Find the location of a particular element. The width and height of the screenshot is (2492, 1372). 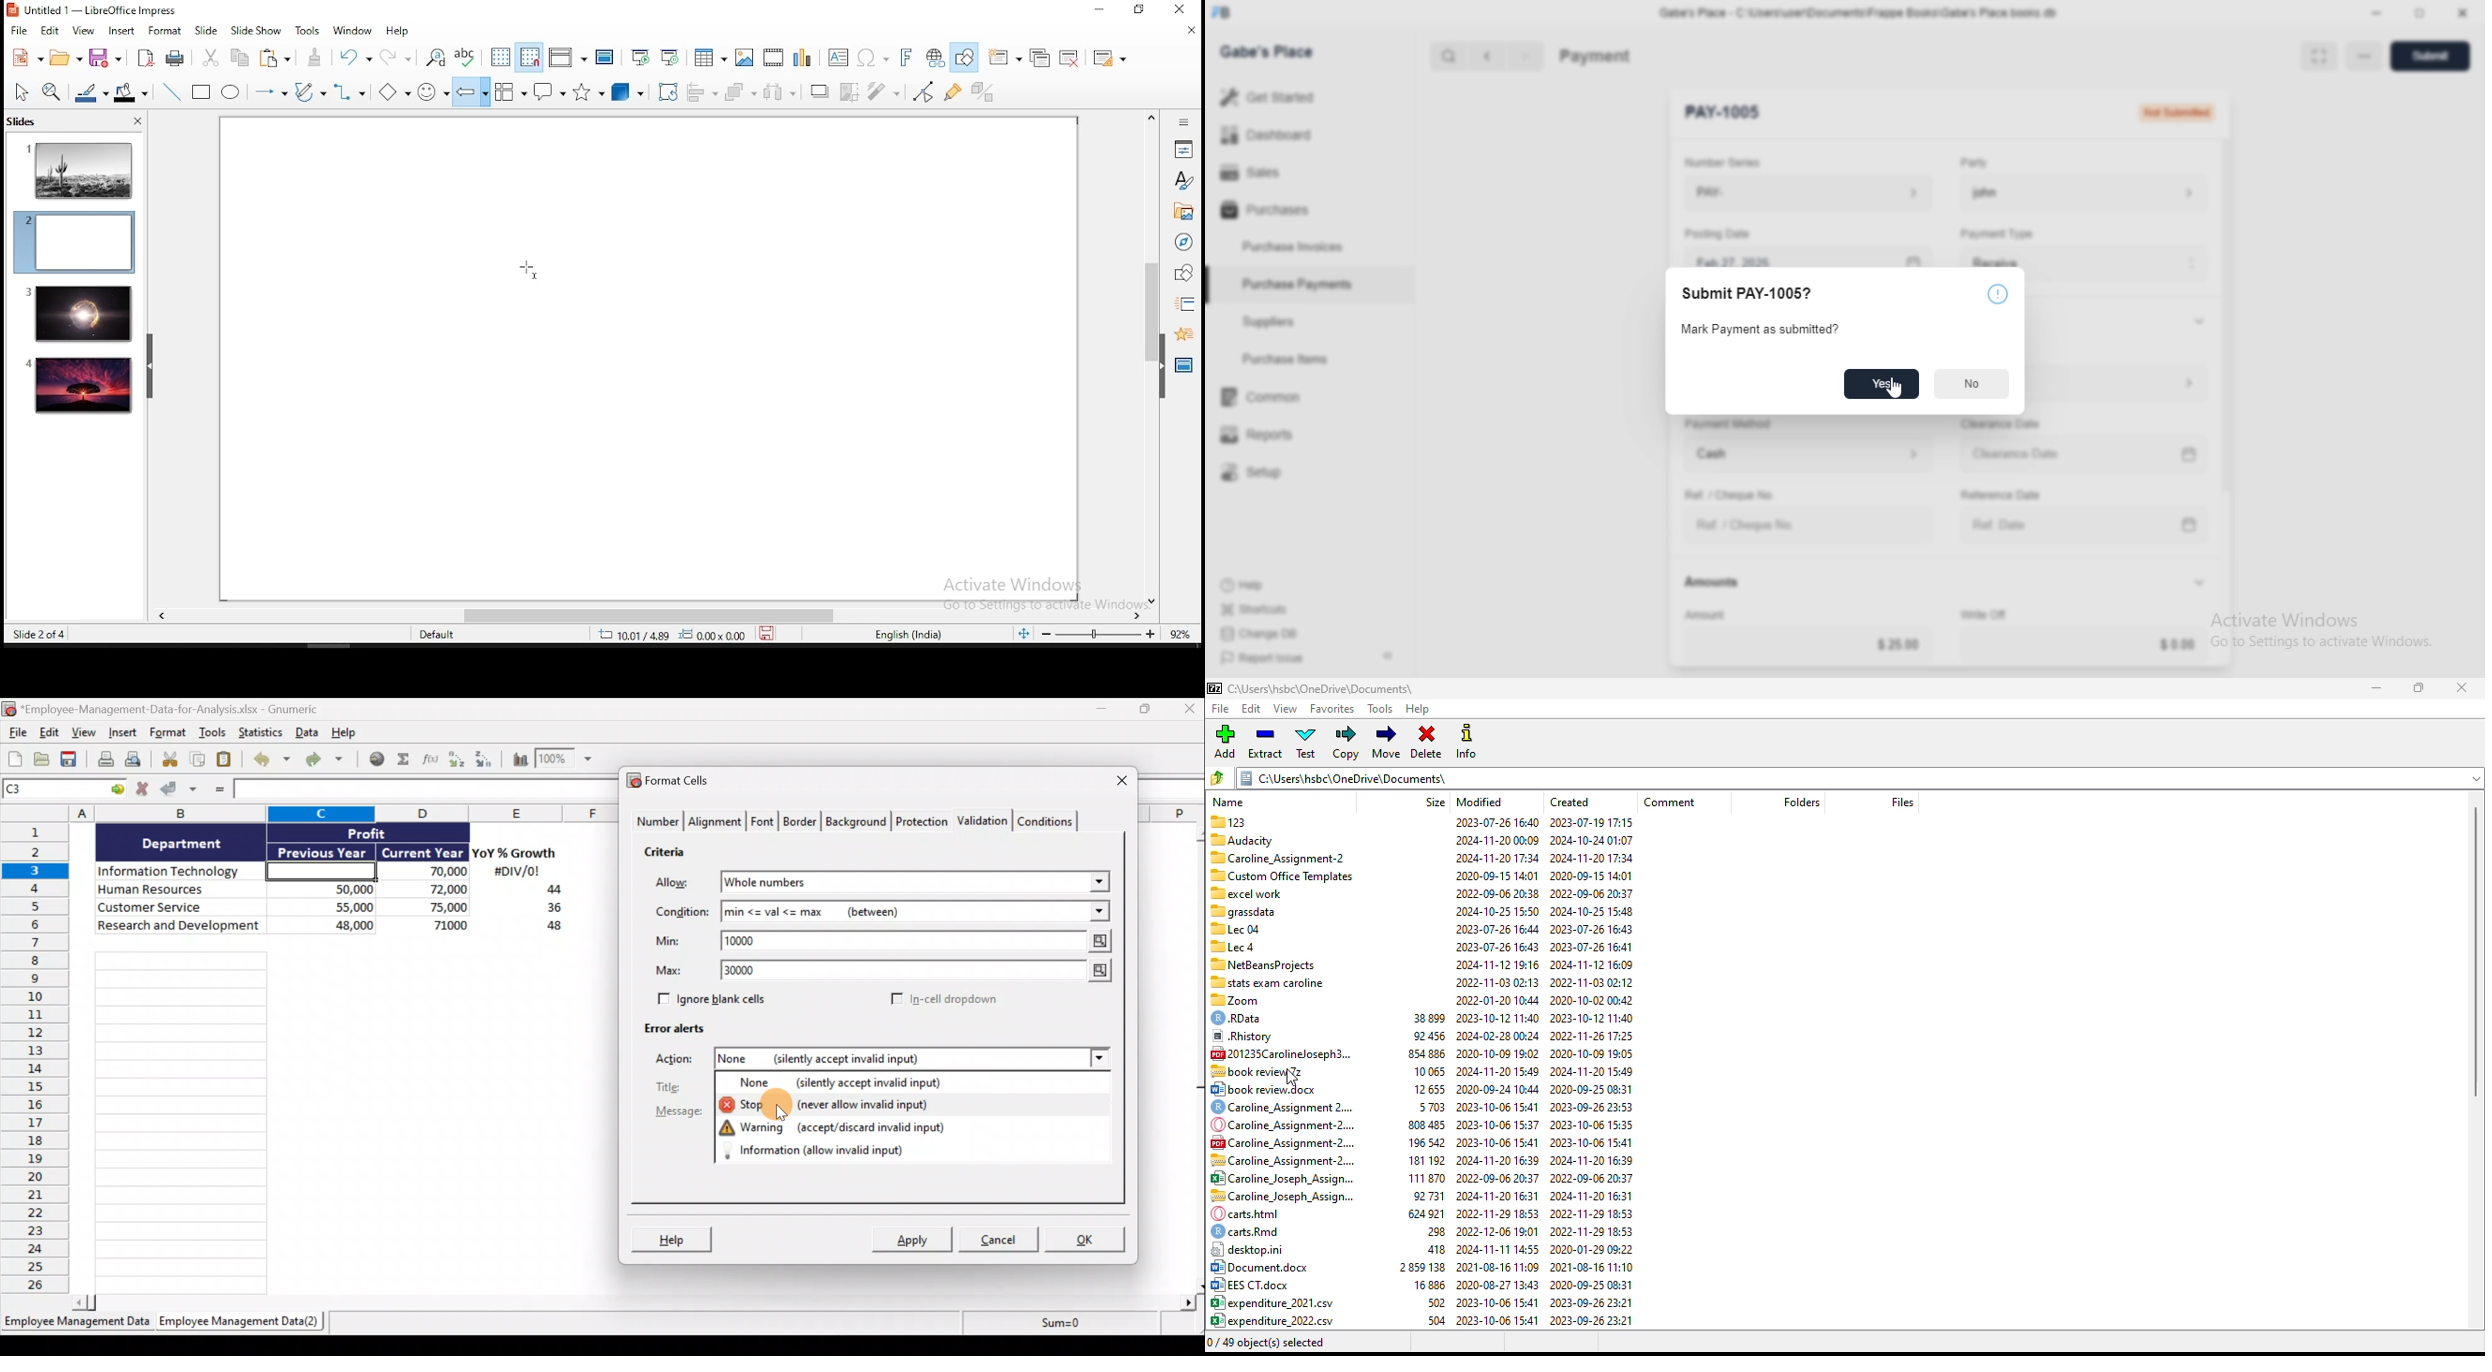

Columns is located at coordinates (315, 813).